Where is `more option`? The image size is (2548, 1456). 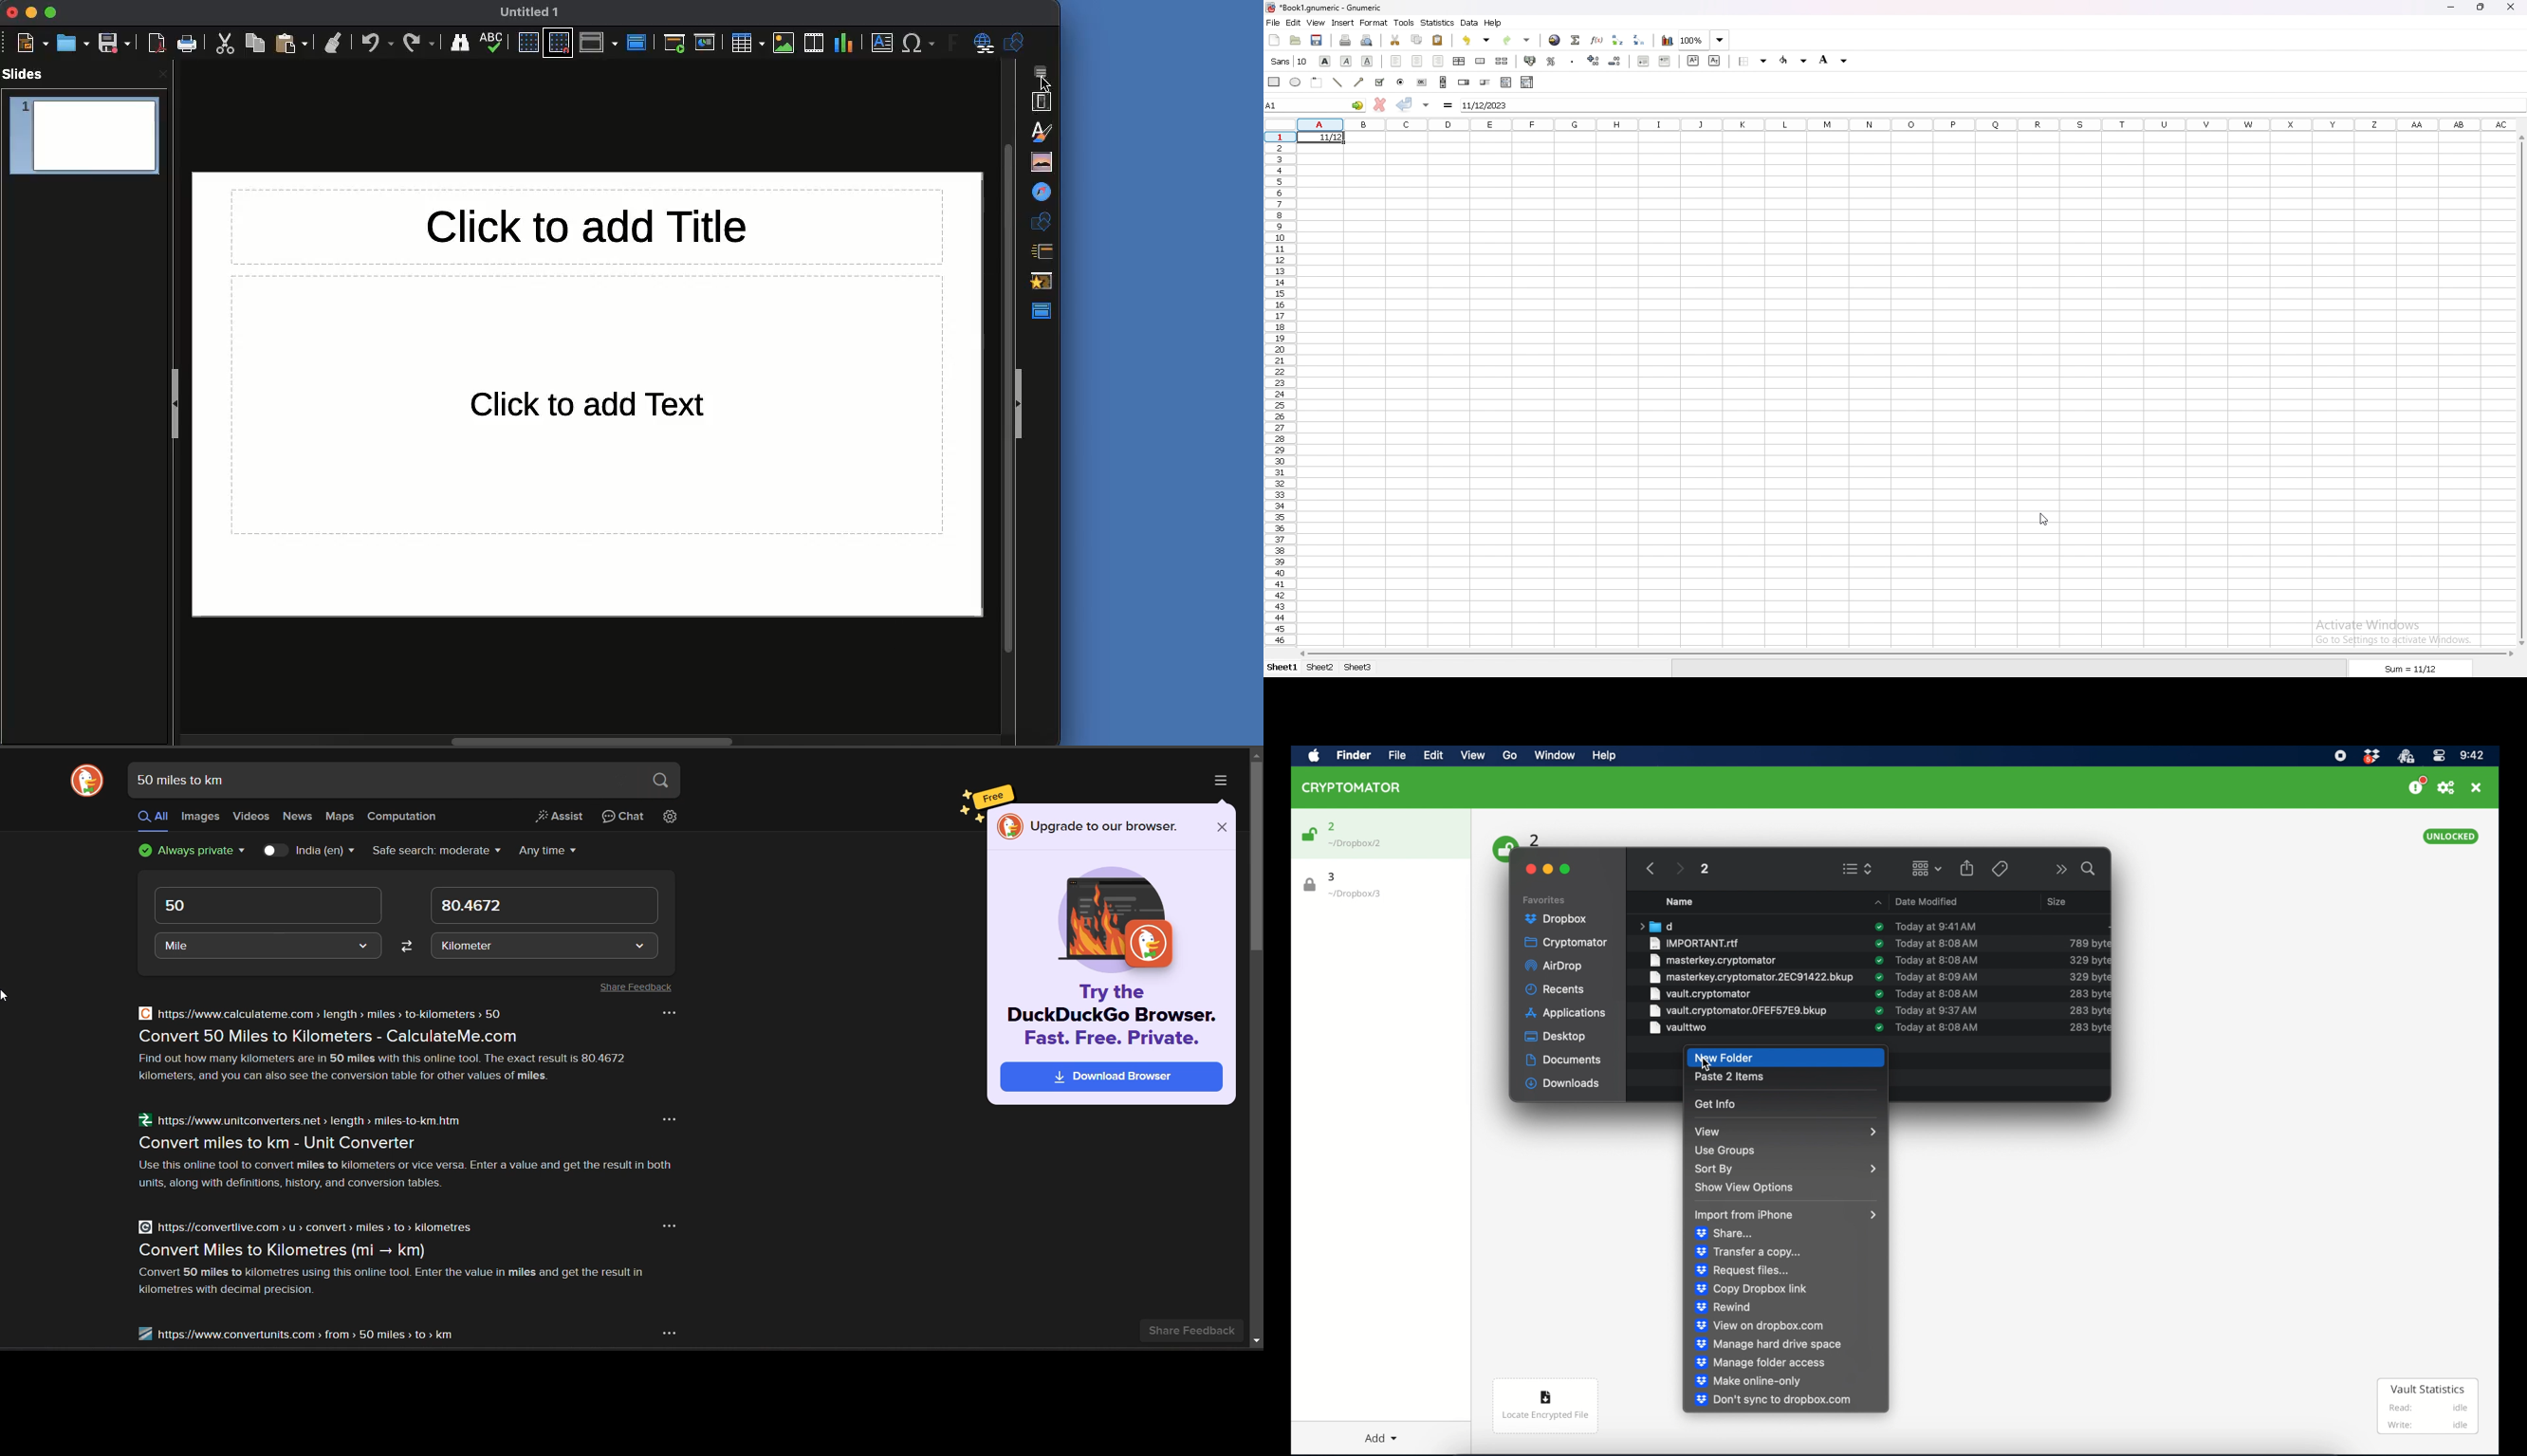 more option is located at coordinates (669, 1011).